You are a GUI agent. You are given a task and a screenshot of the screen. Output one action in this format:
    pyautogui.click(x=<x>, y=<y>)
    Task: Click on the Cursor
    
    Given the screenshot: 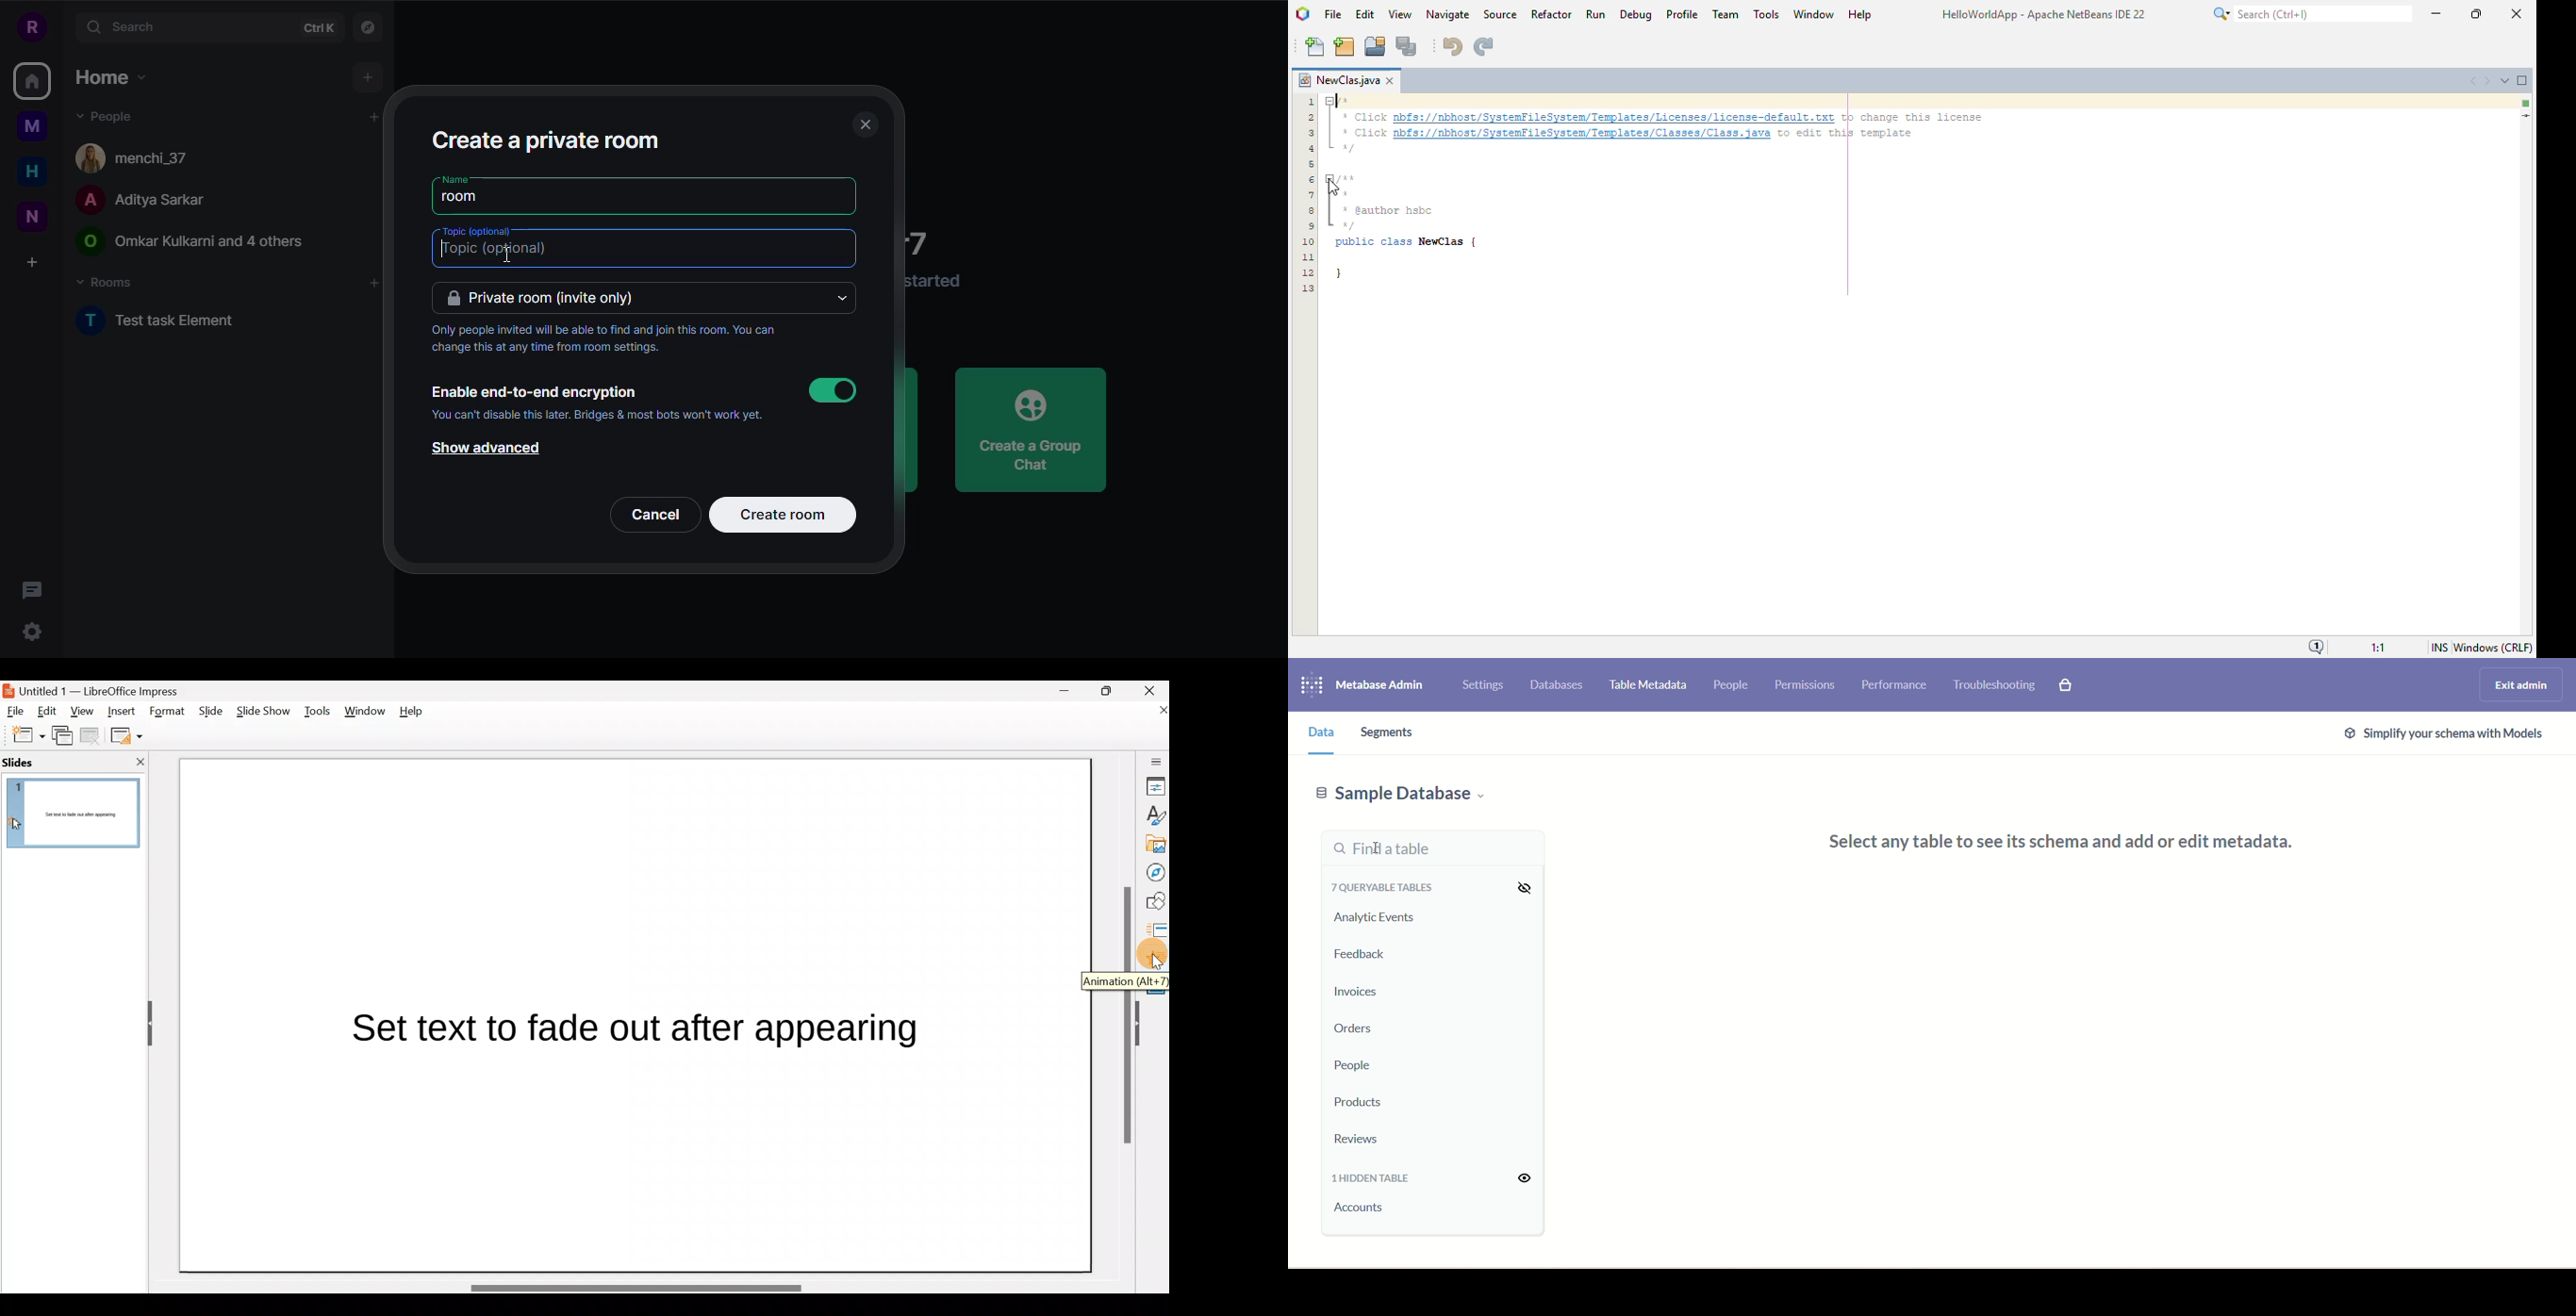 What is the action you would take?
    pyautogui.click(x=1151, y=966)
    